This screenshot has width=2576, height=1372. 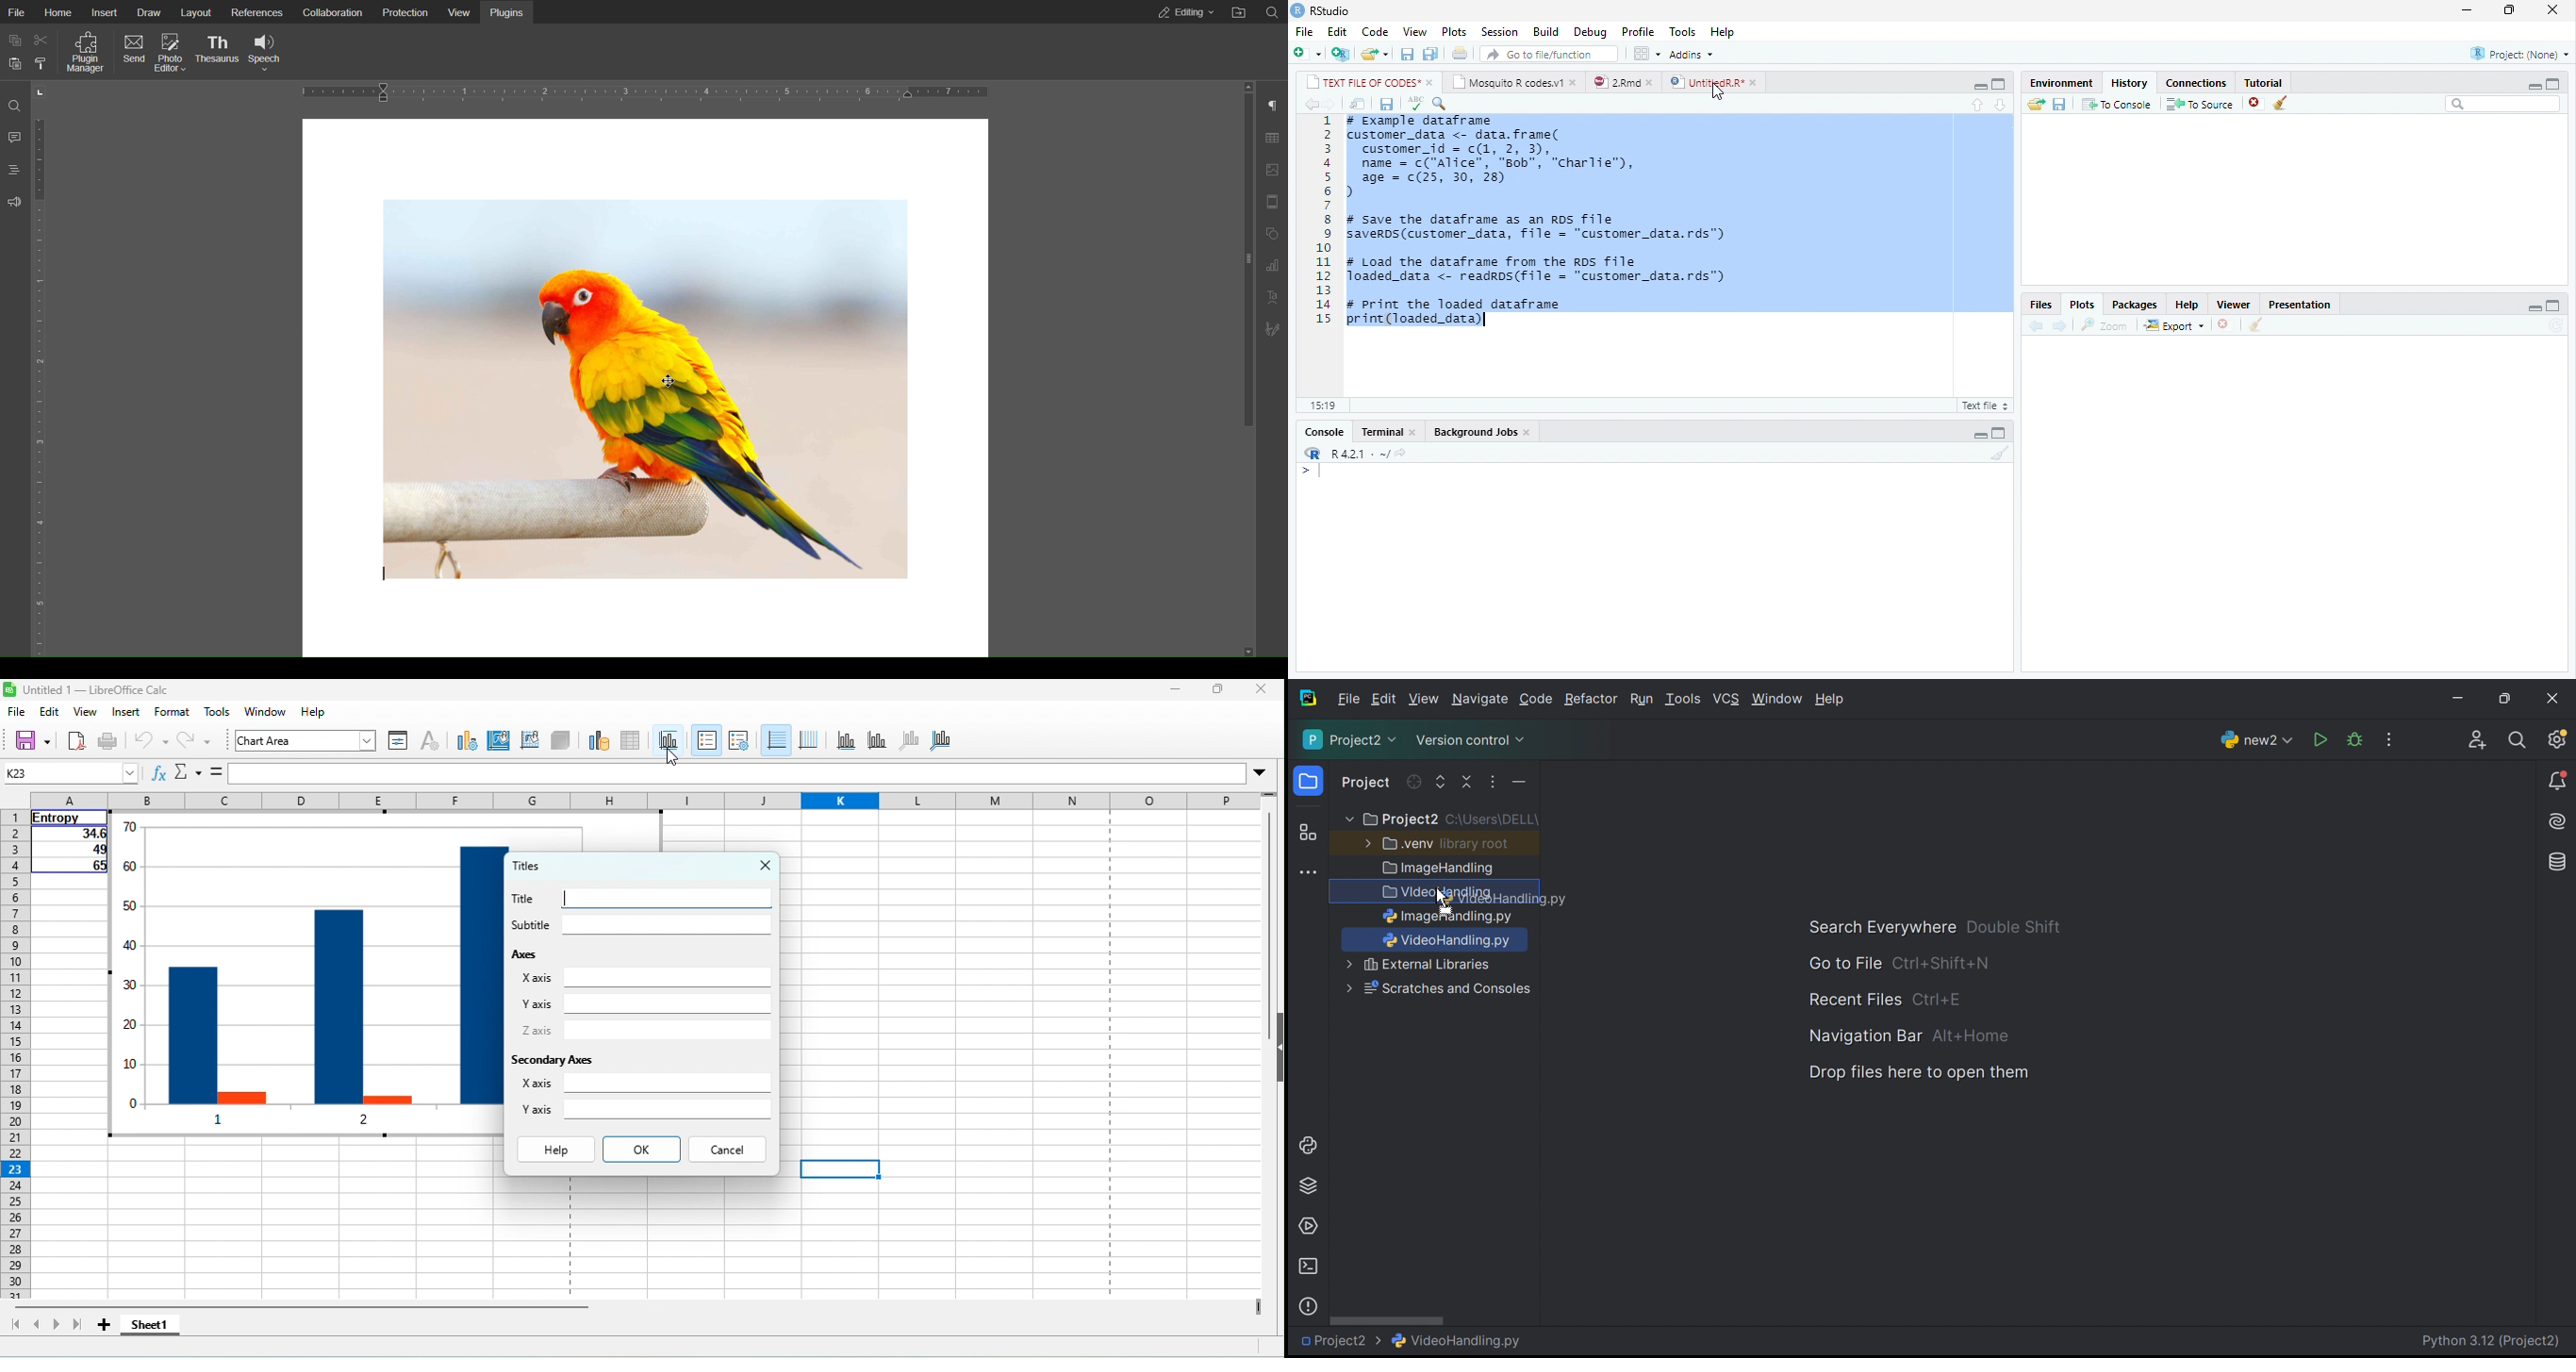 What do you see at coordinates (670, 757) in the screenshot?
I see `cursor movement` at bounding box center [670, 757].